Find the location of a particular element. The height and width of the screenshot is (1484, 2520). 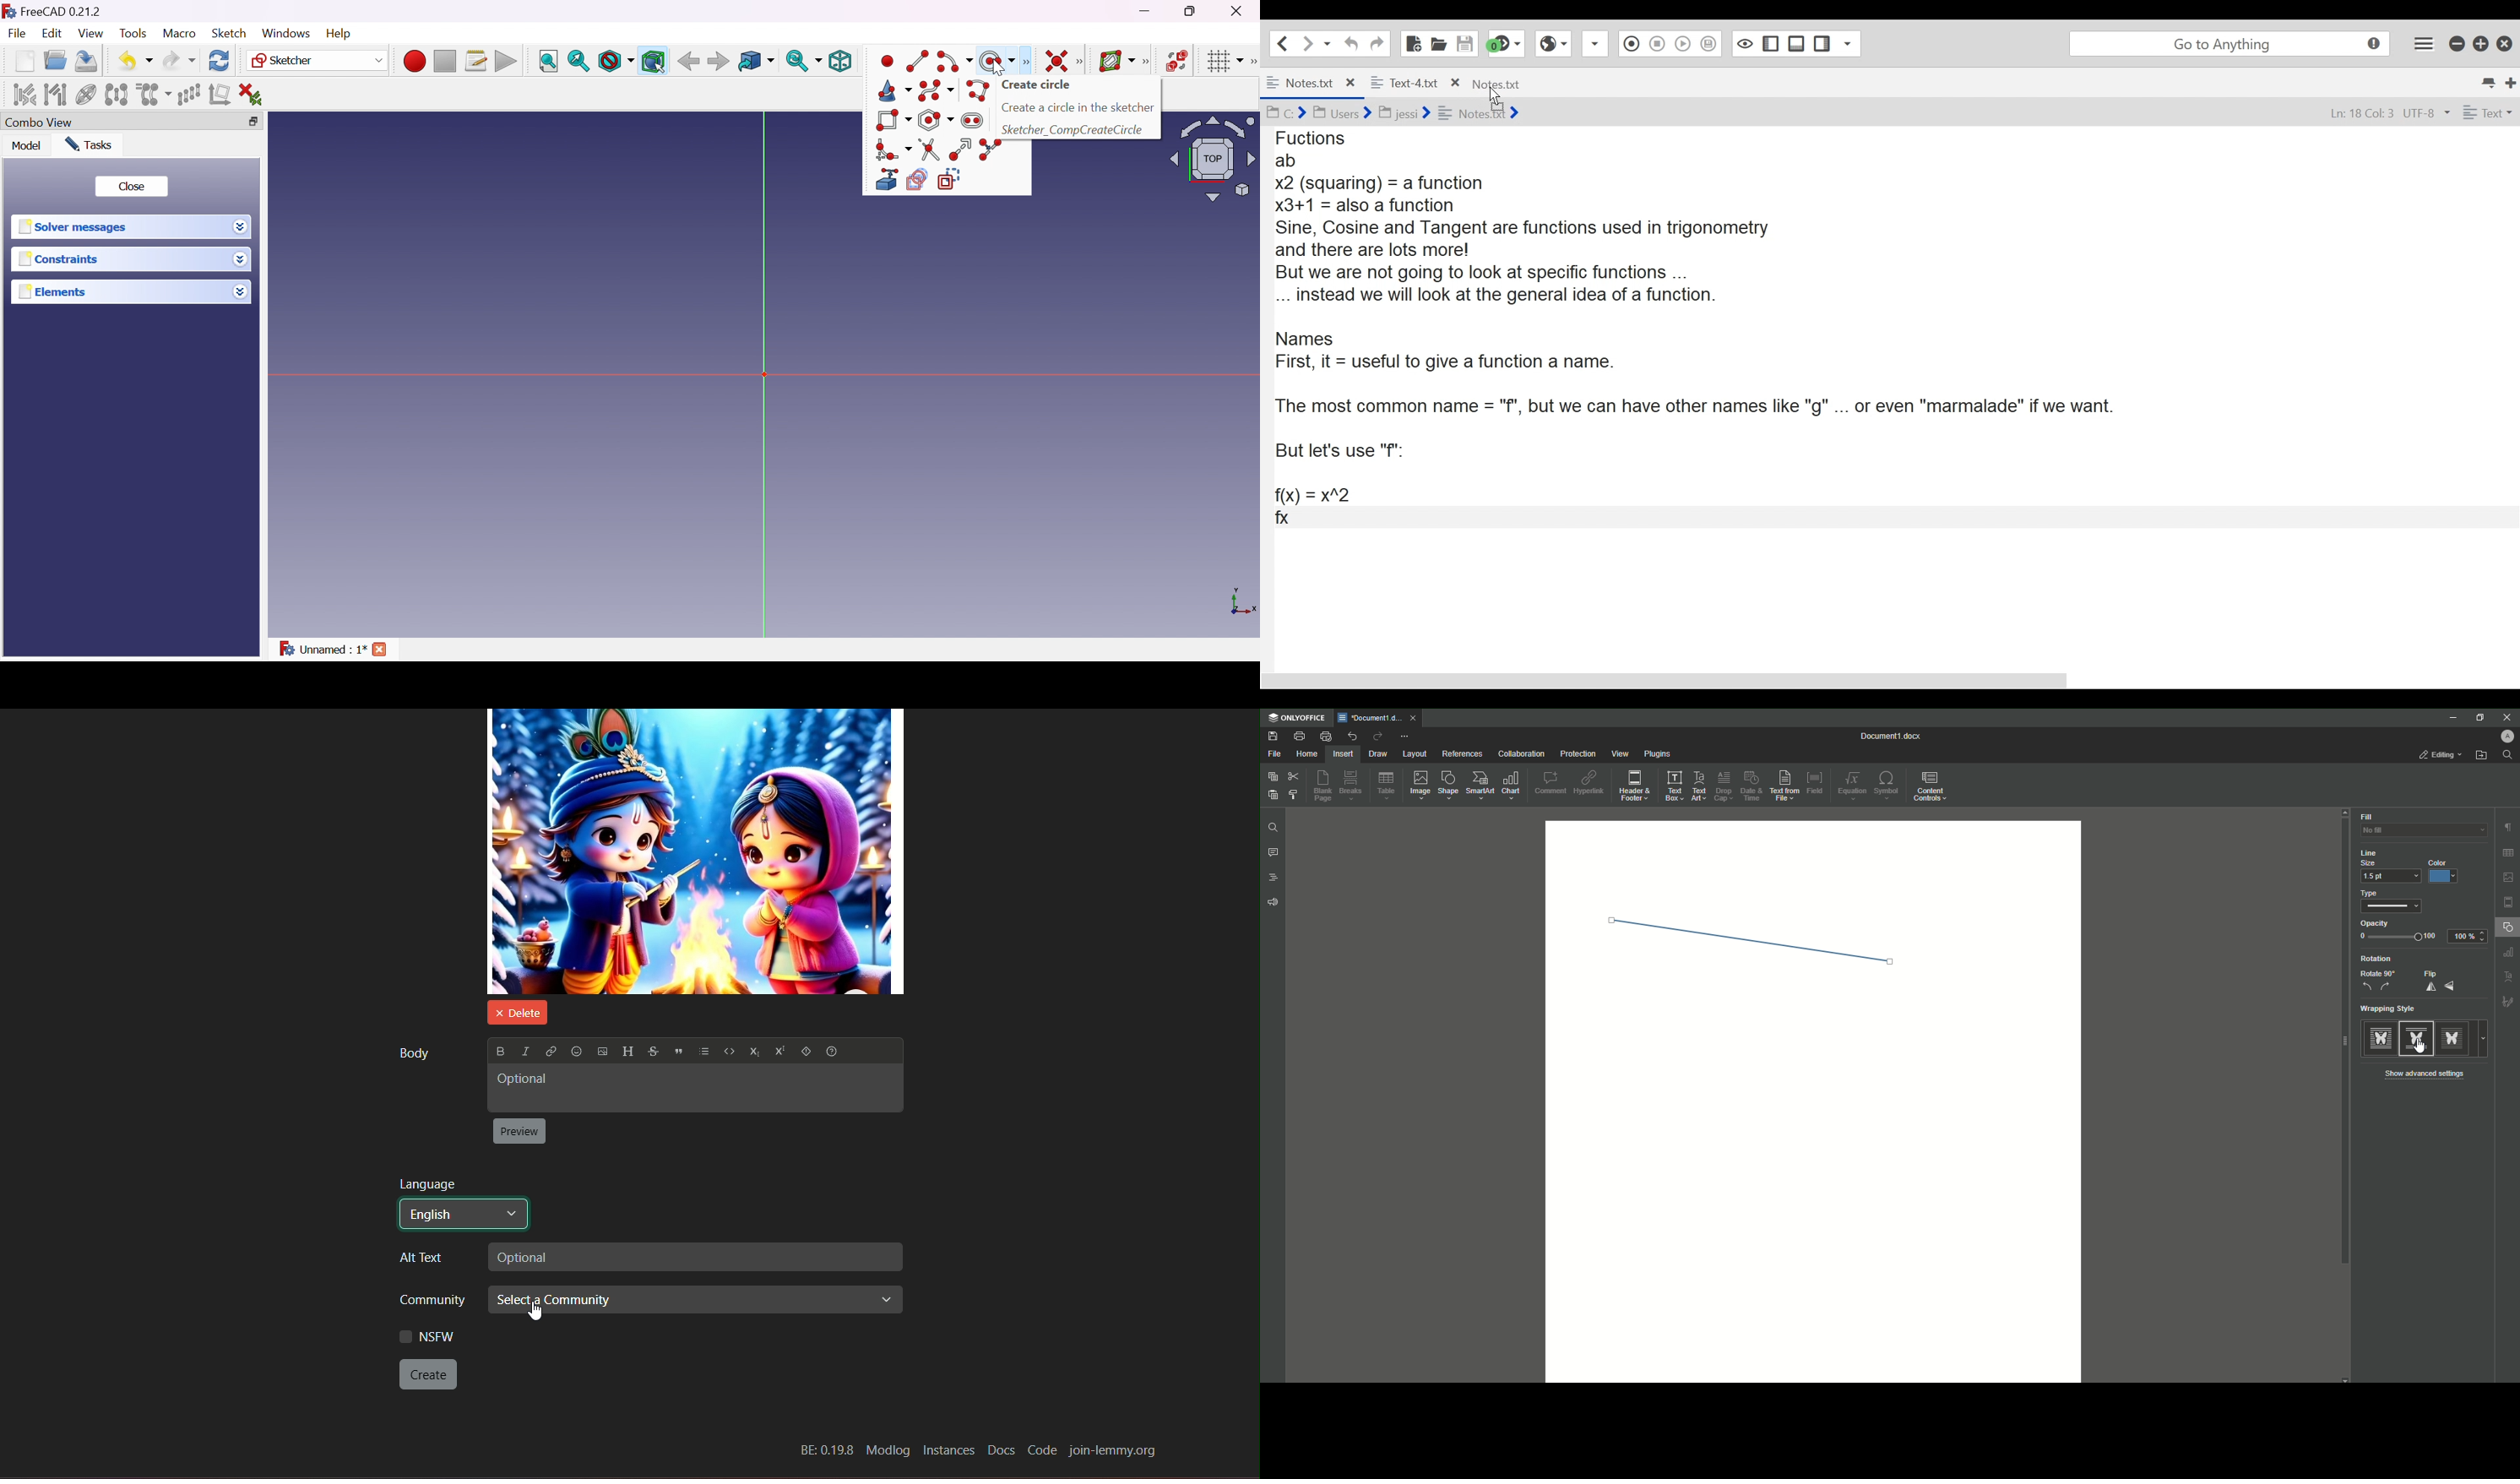

Undo Last Action is located at coordinates (1349, 43).